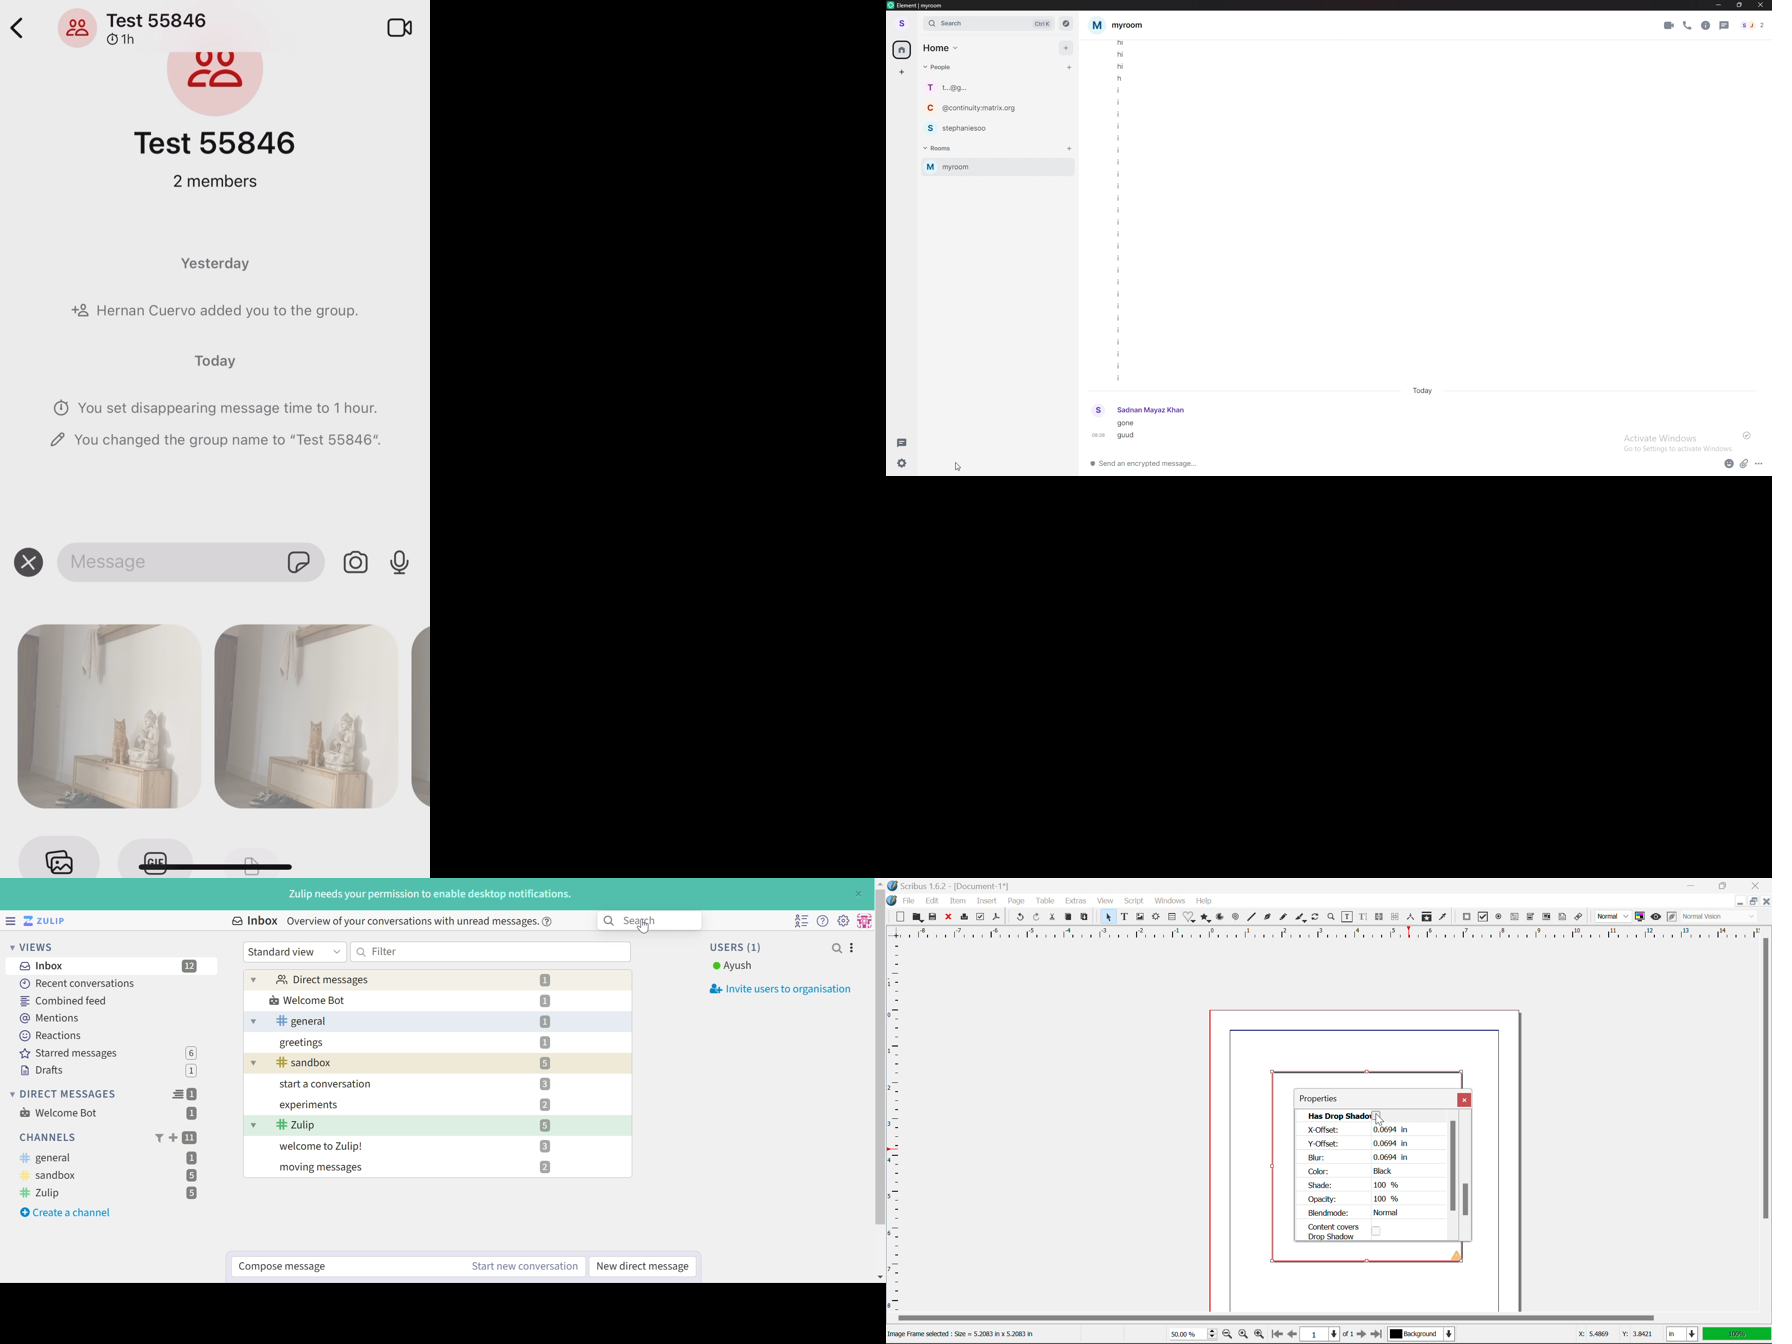 The image size is (1792, 1344). I want to click on my room, so click(997, 167).